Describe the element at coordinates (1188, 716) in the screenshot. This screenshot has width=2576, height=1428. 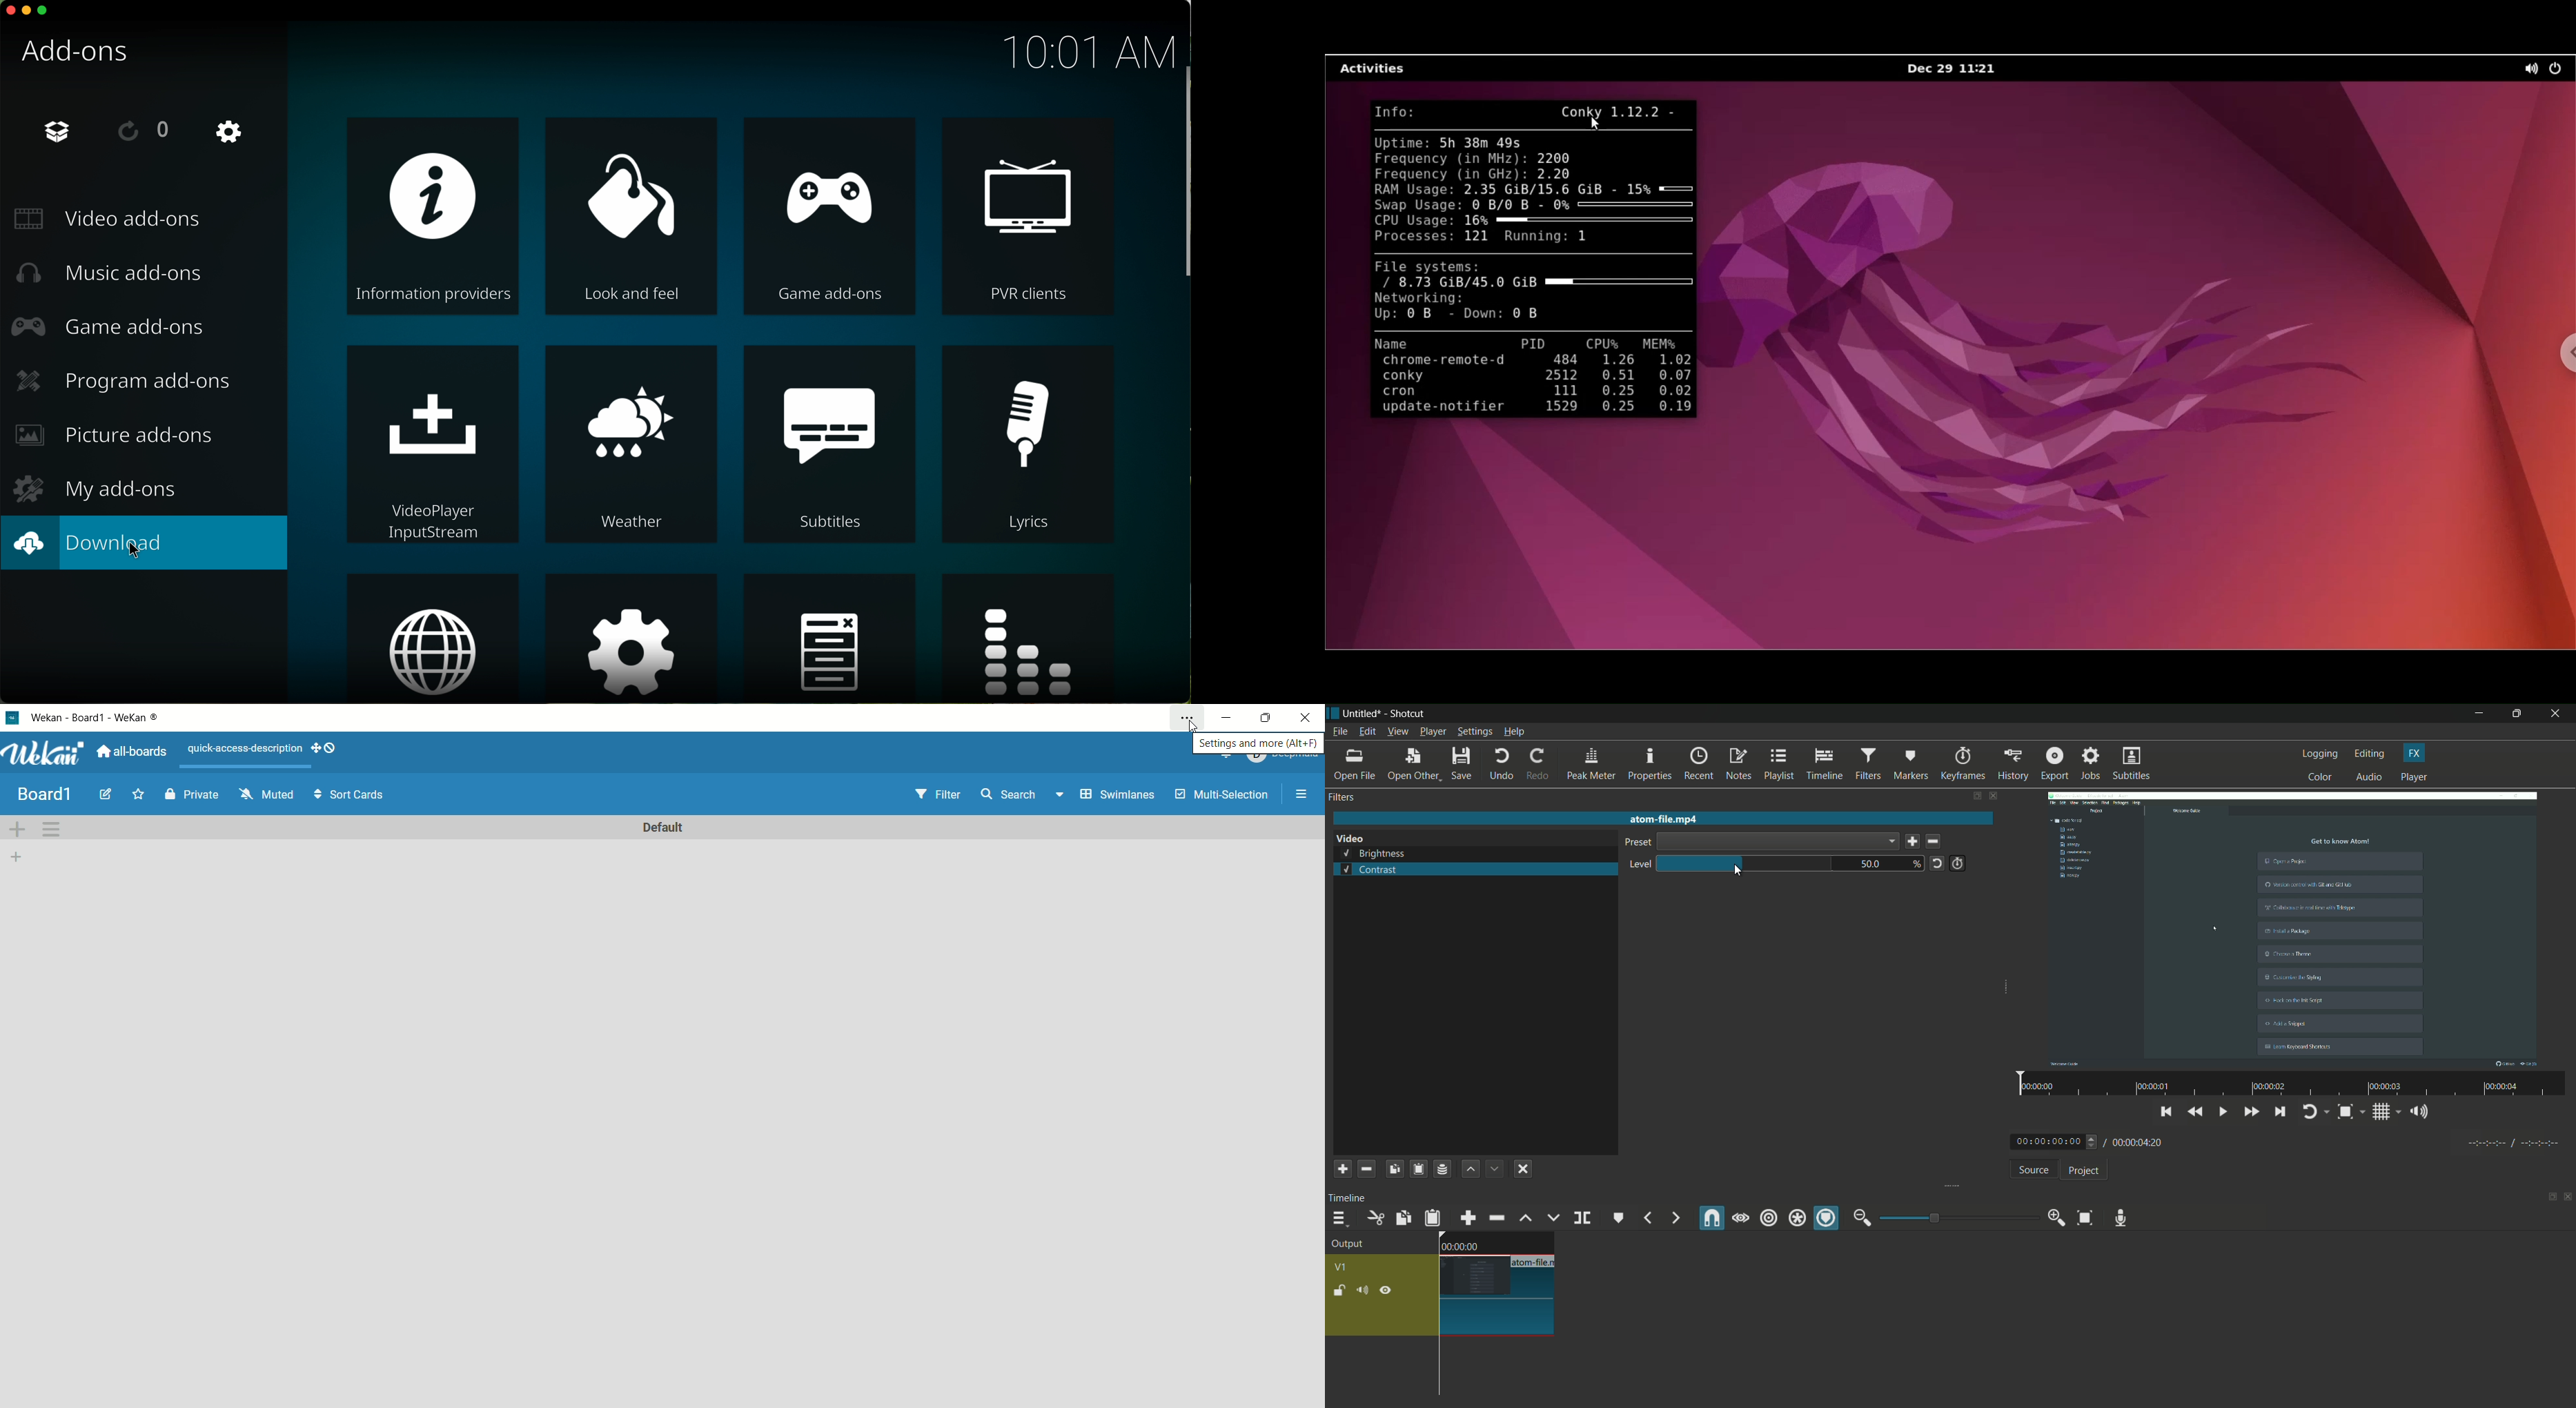
I see `settings and more` at that location.